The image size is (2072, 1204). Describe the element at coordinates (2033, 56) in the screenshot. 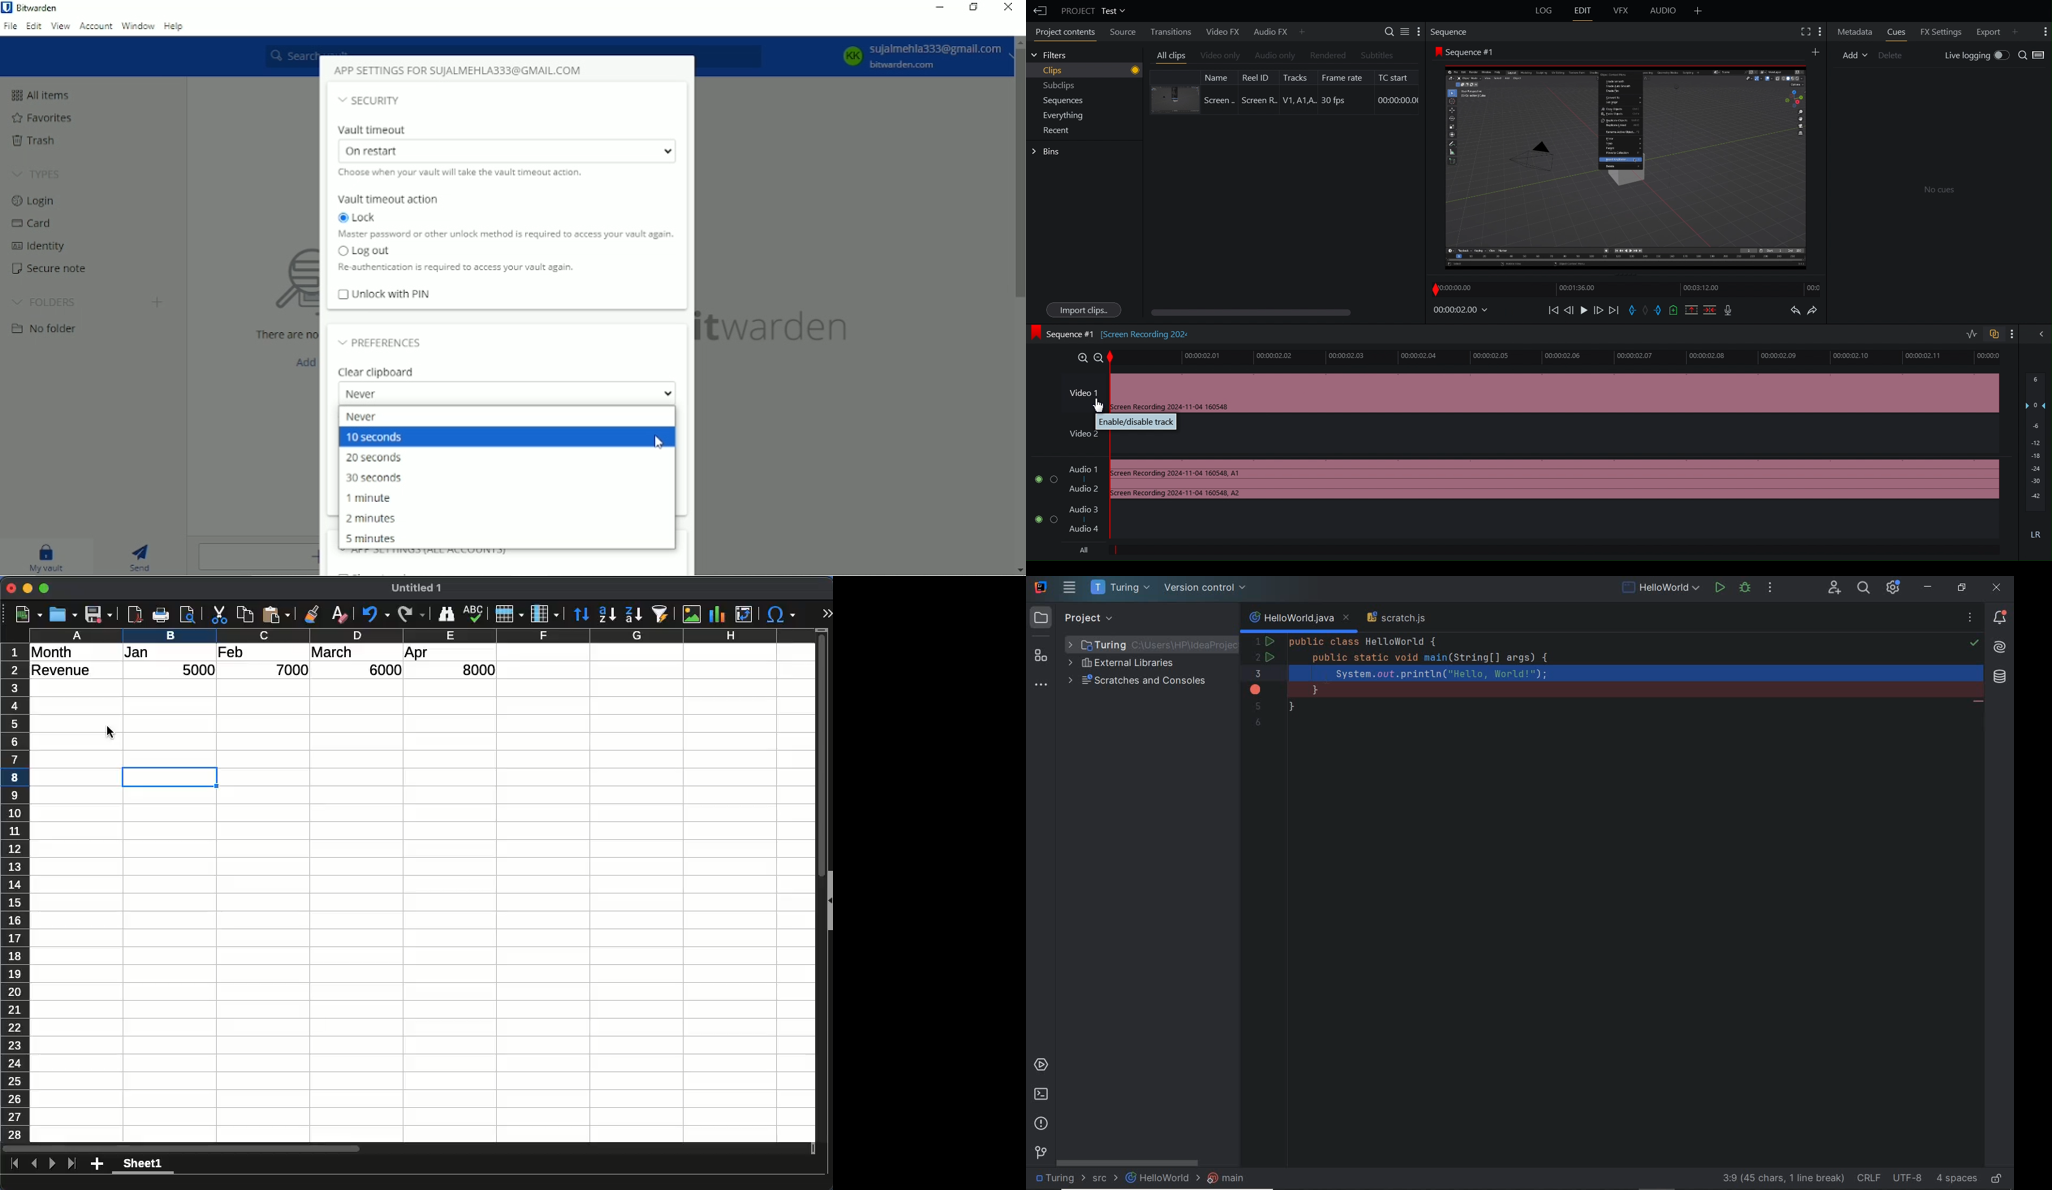

I see `Search` at that location.